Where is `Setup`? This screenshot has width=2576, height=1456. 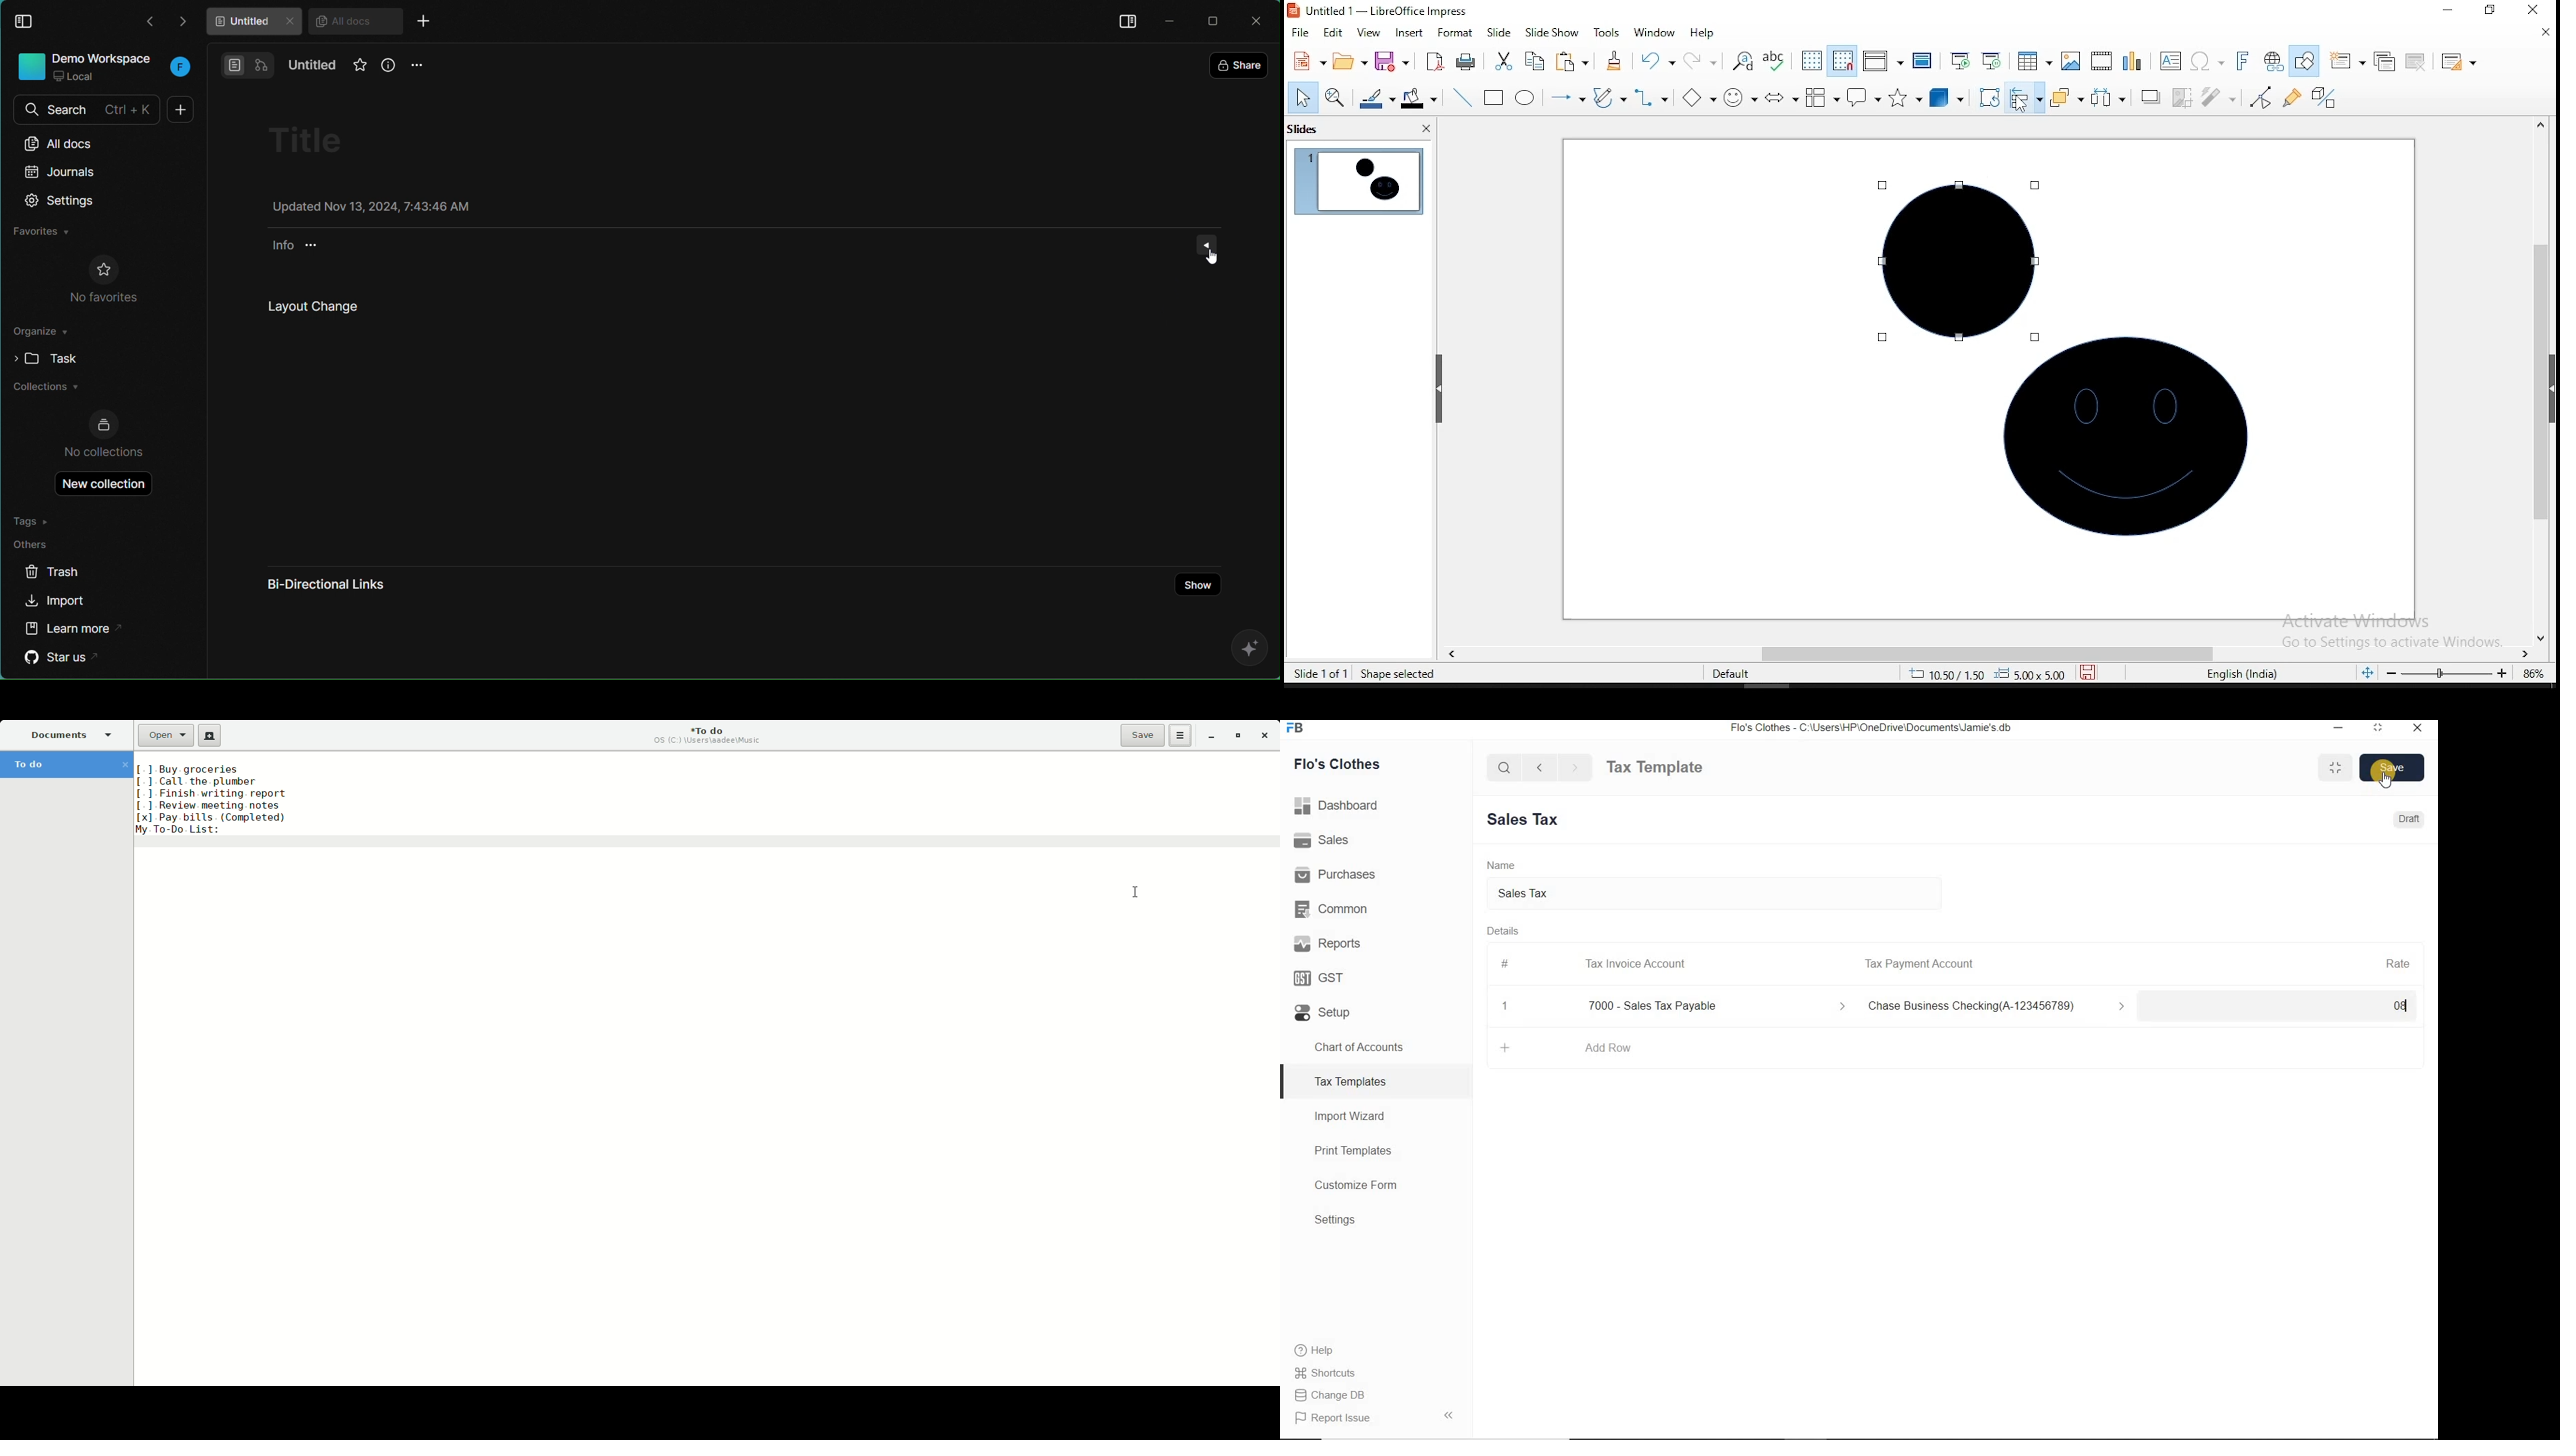 Setup is located at coordinates (1376, 1010).